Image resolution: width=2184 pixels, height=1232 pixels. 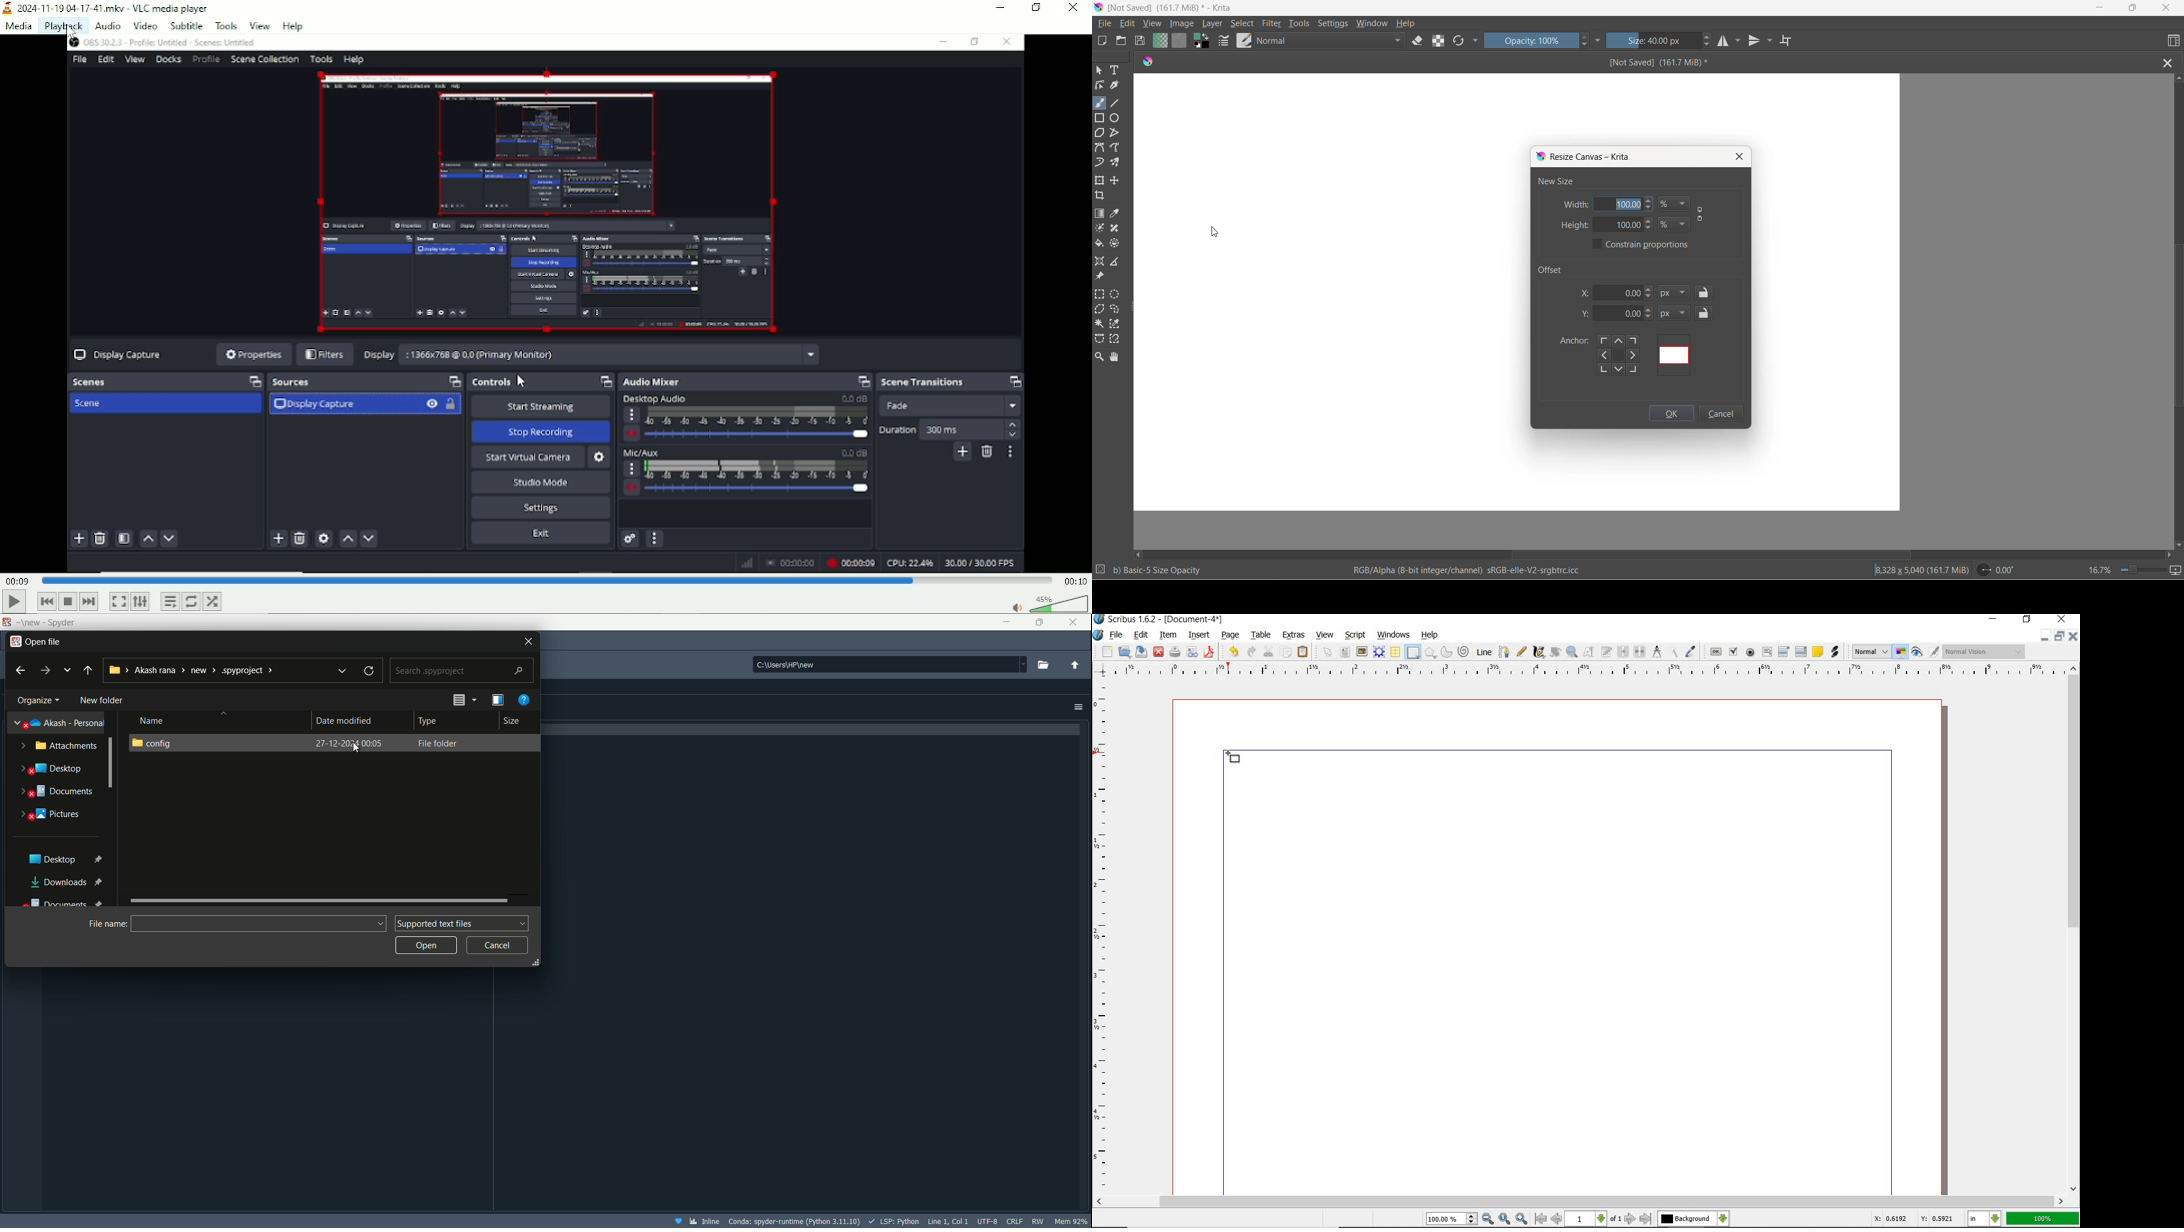 What do you see at coordinates (426, 944) in the screenshot?
I see `open` at bounding box center [426, 944].